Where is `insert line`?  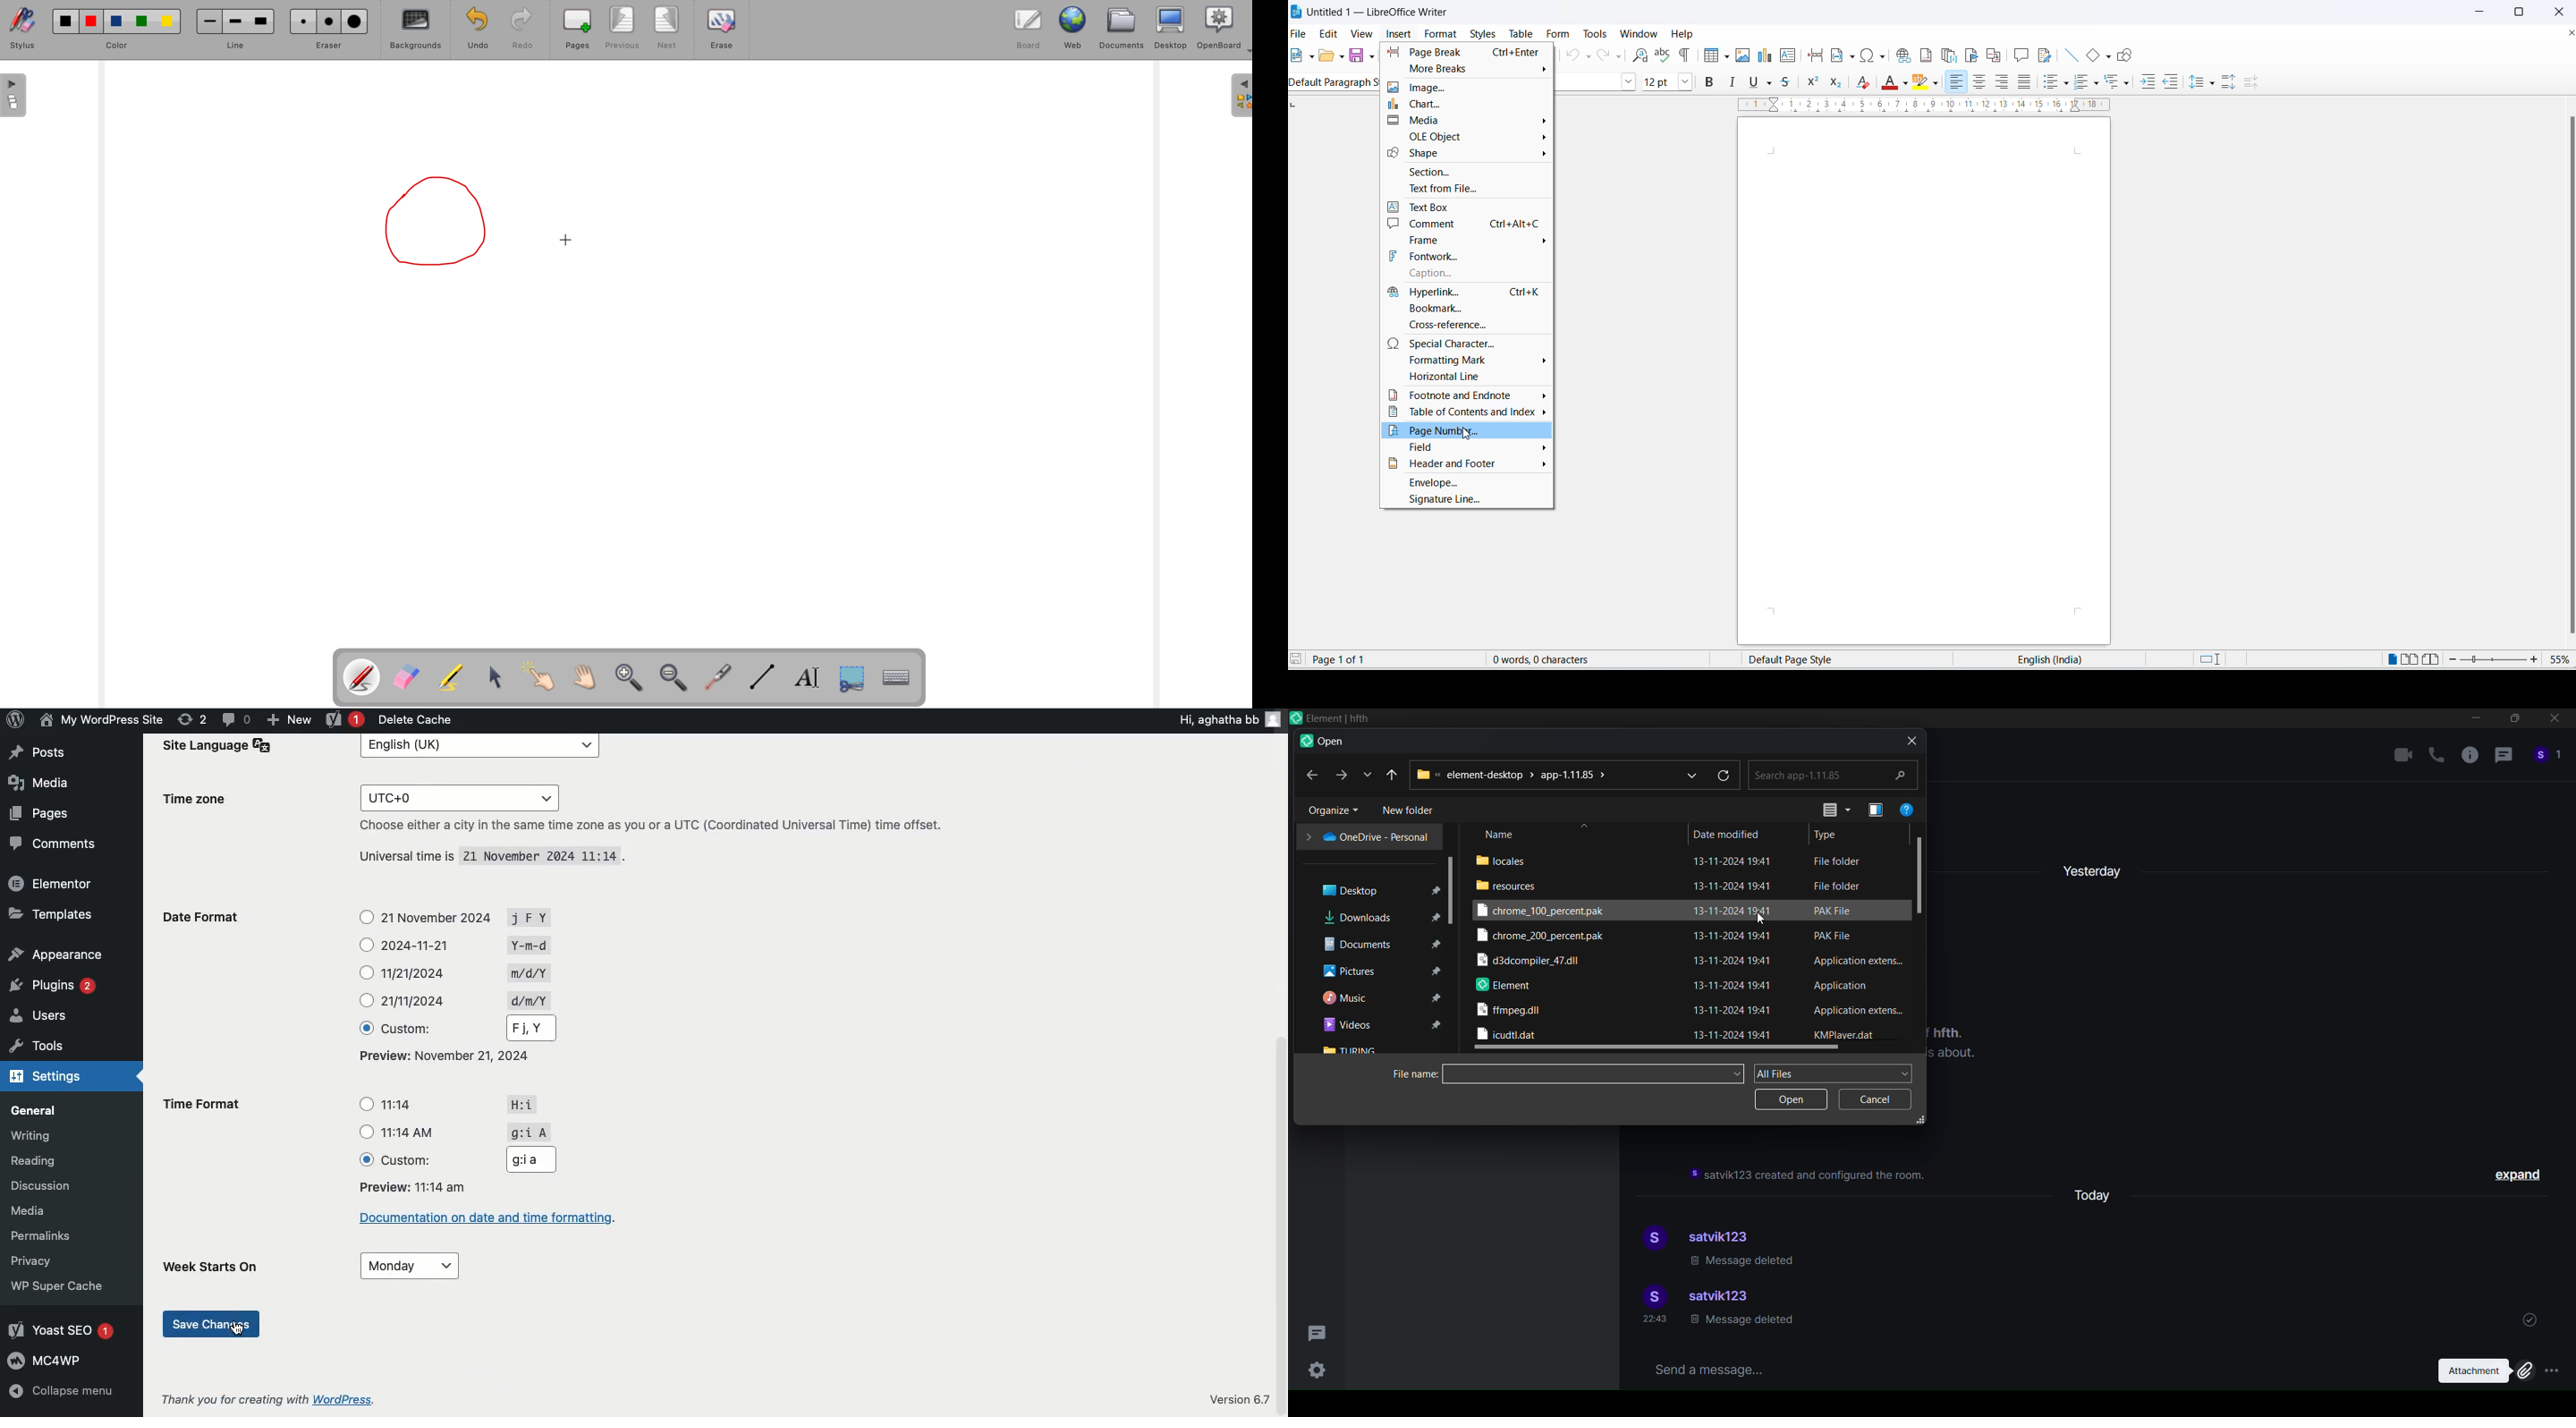
insert line is located at coordinates (2071, 54).